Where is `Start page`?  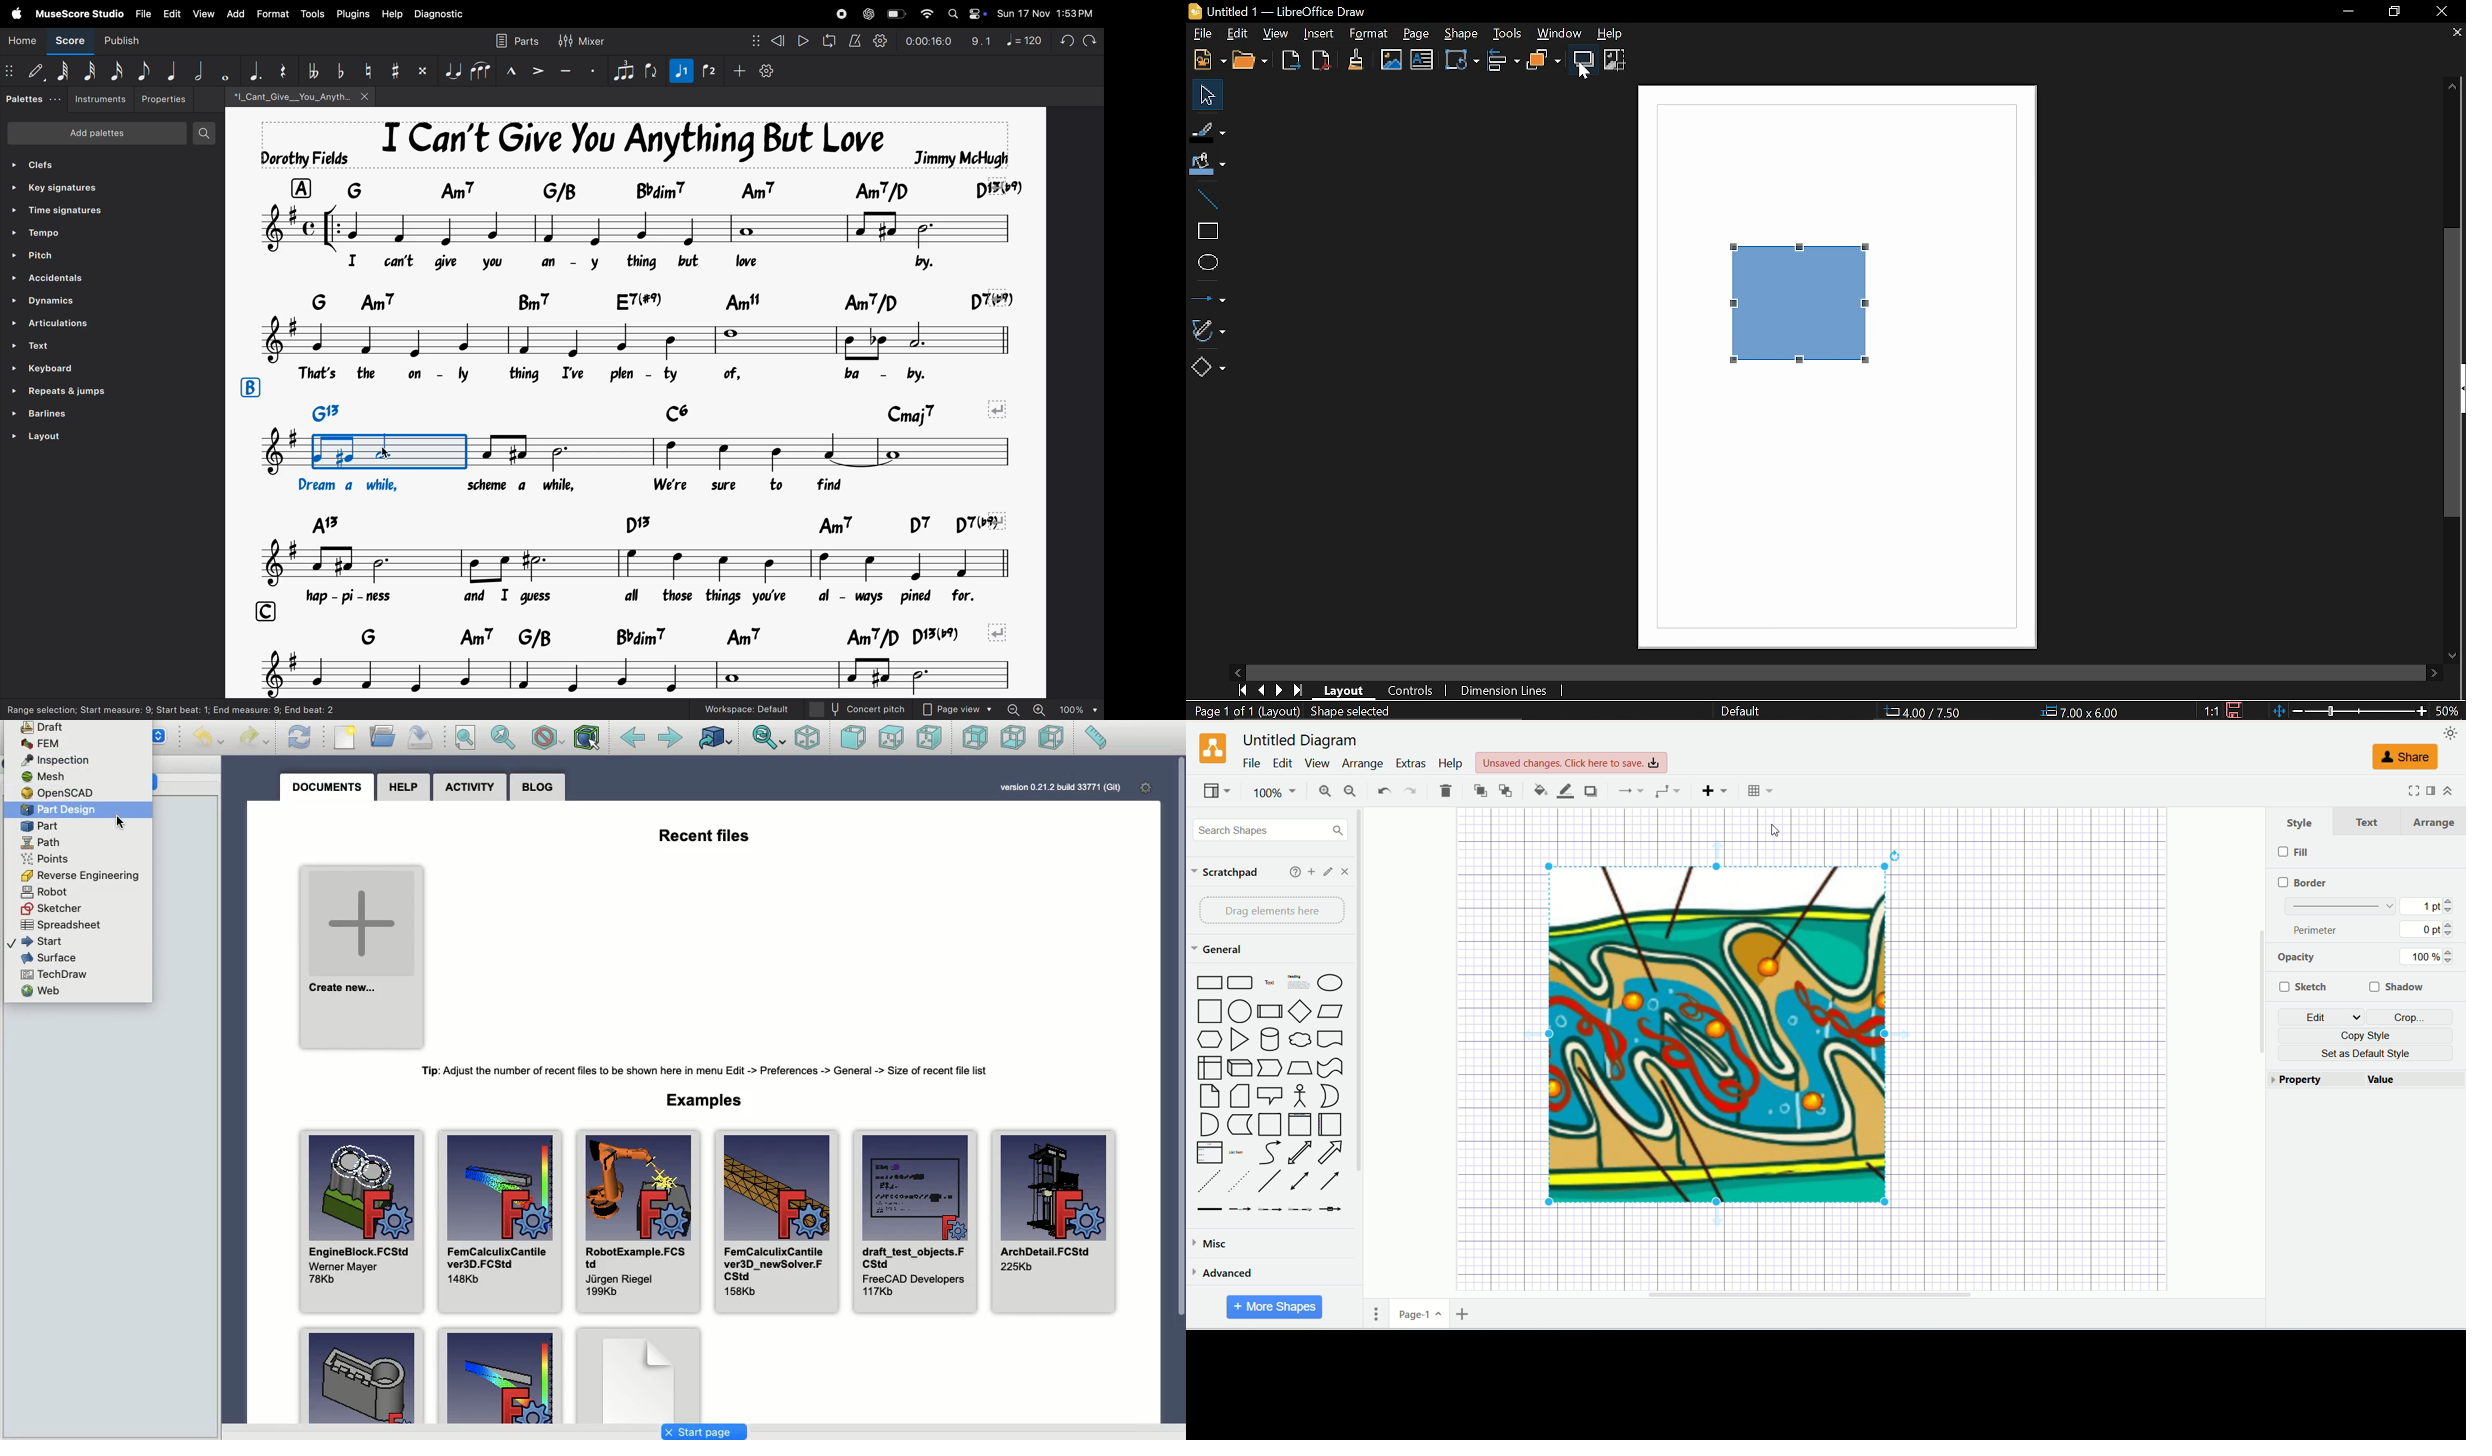
Start page is located at coordinates (704, 1433).